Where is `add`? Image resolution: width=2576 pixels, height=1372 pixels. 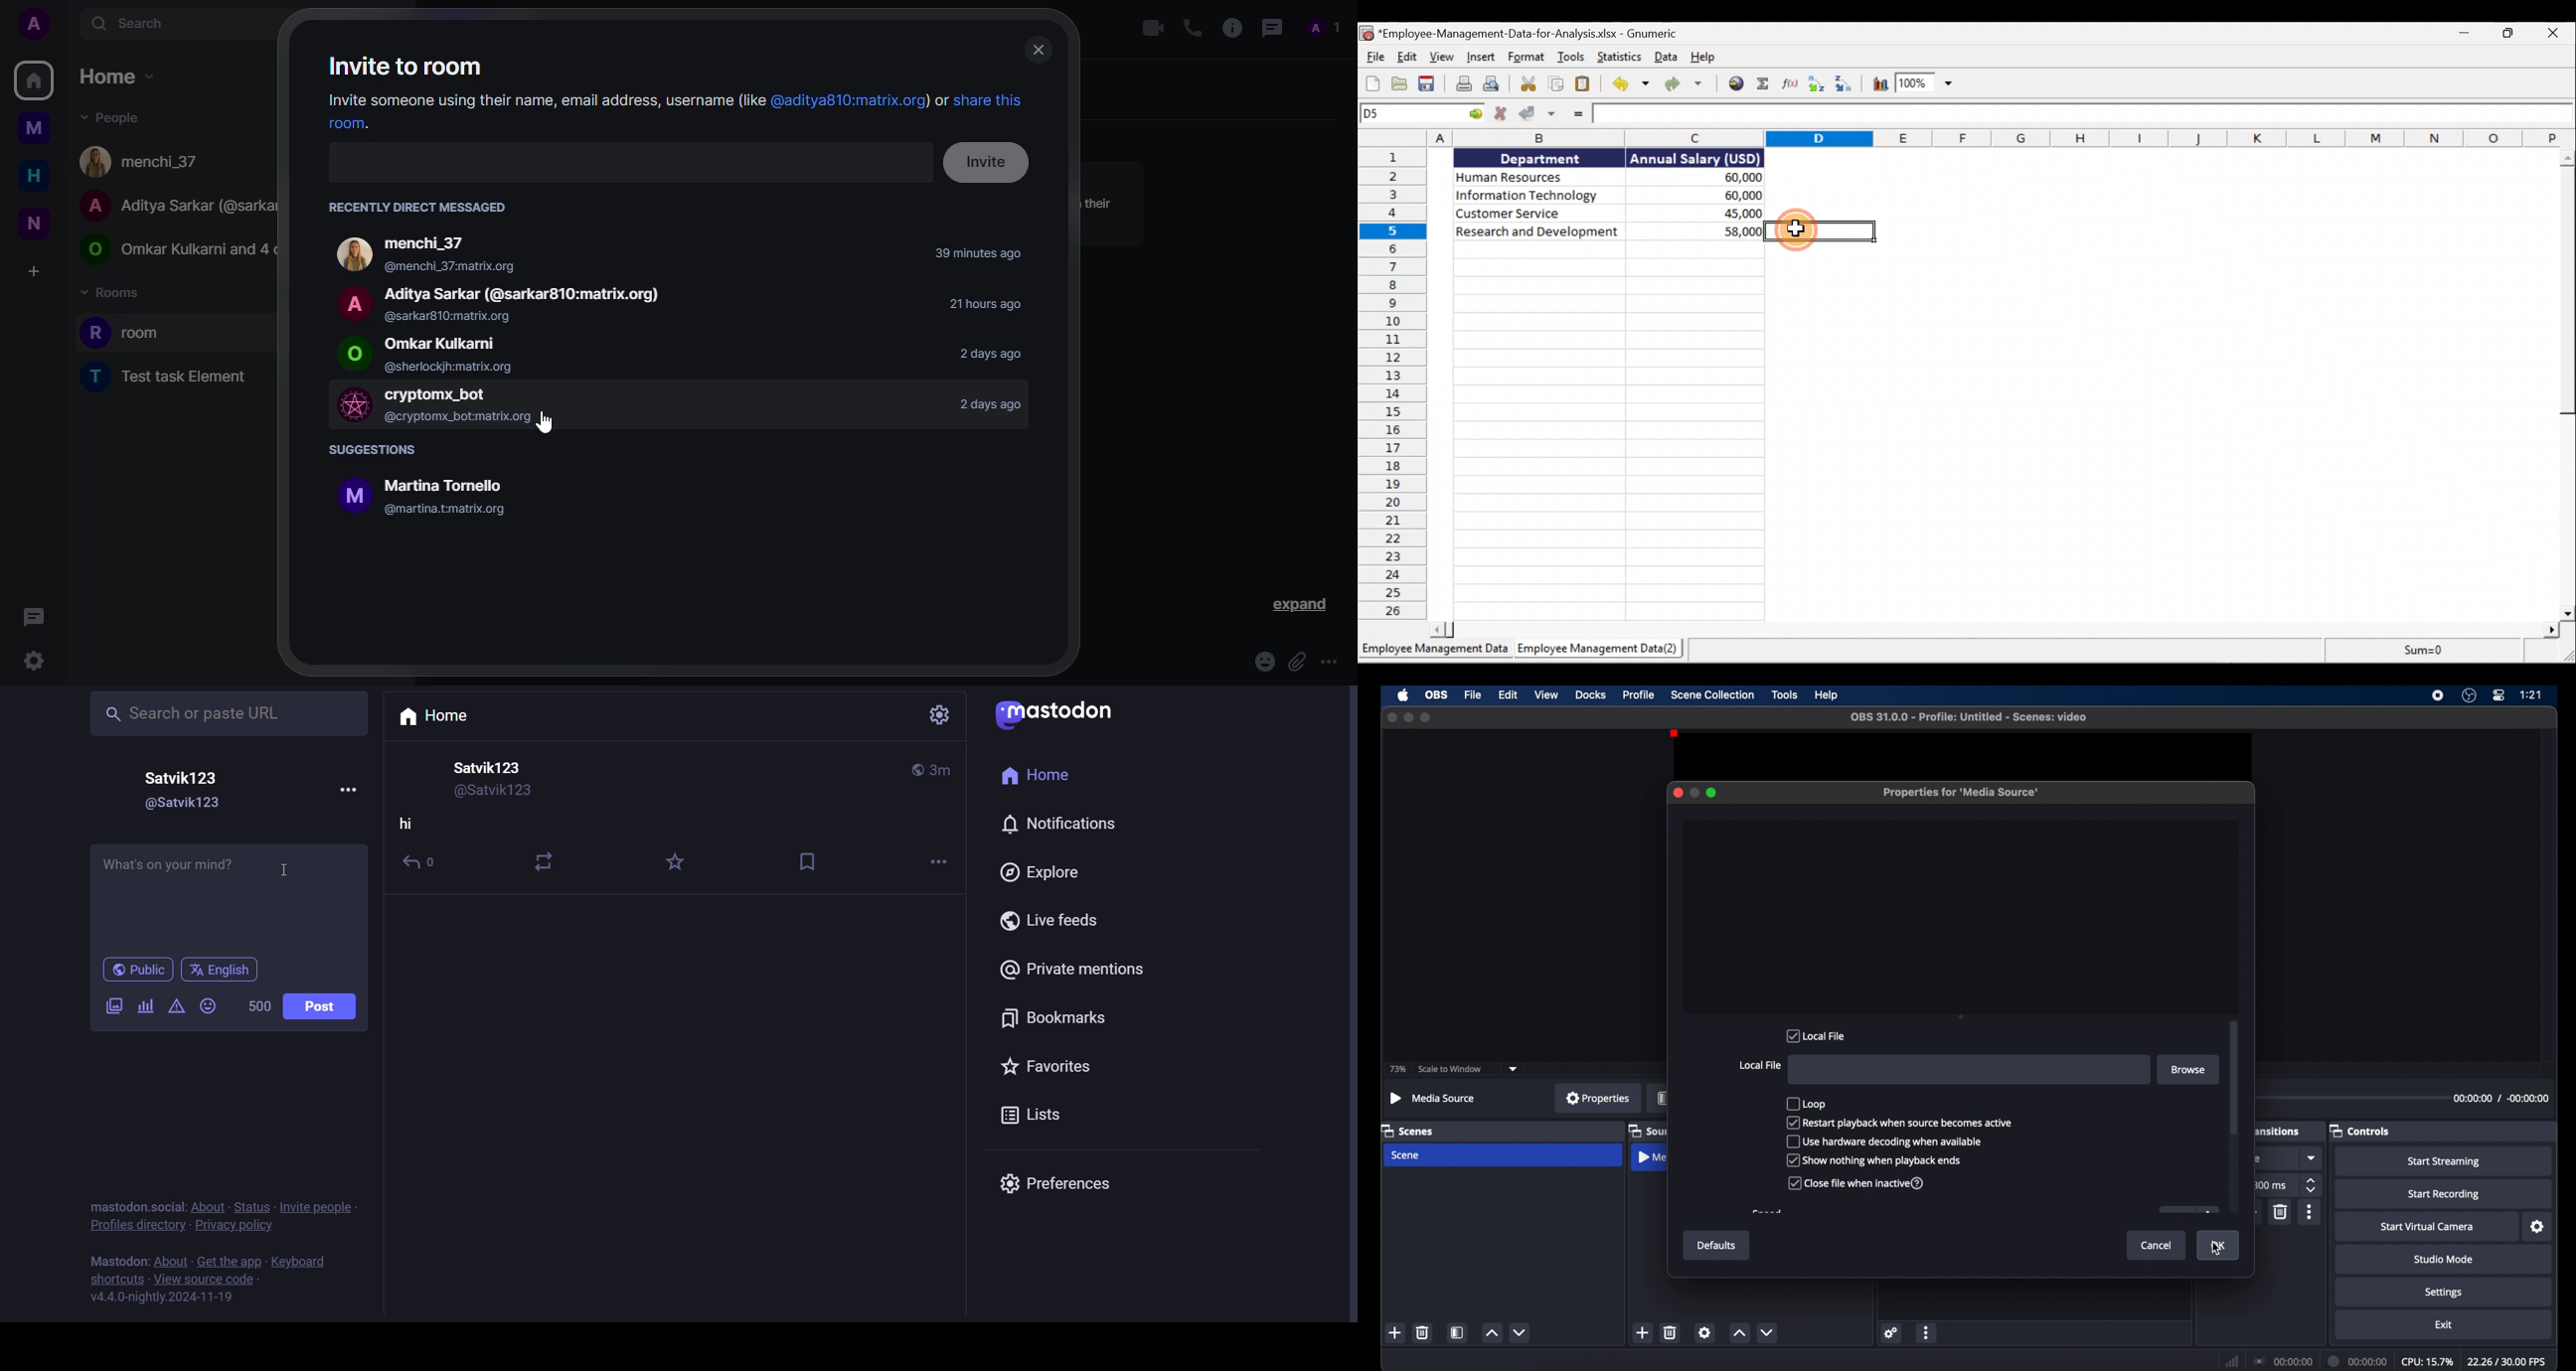
add is located at coordinates (1642, 1332).